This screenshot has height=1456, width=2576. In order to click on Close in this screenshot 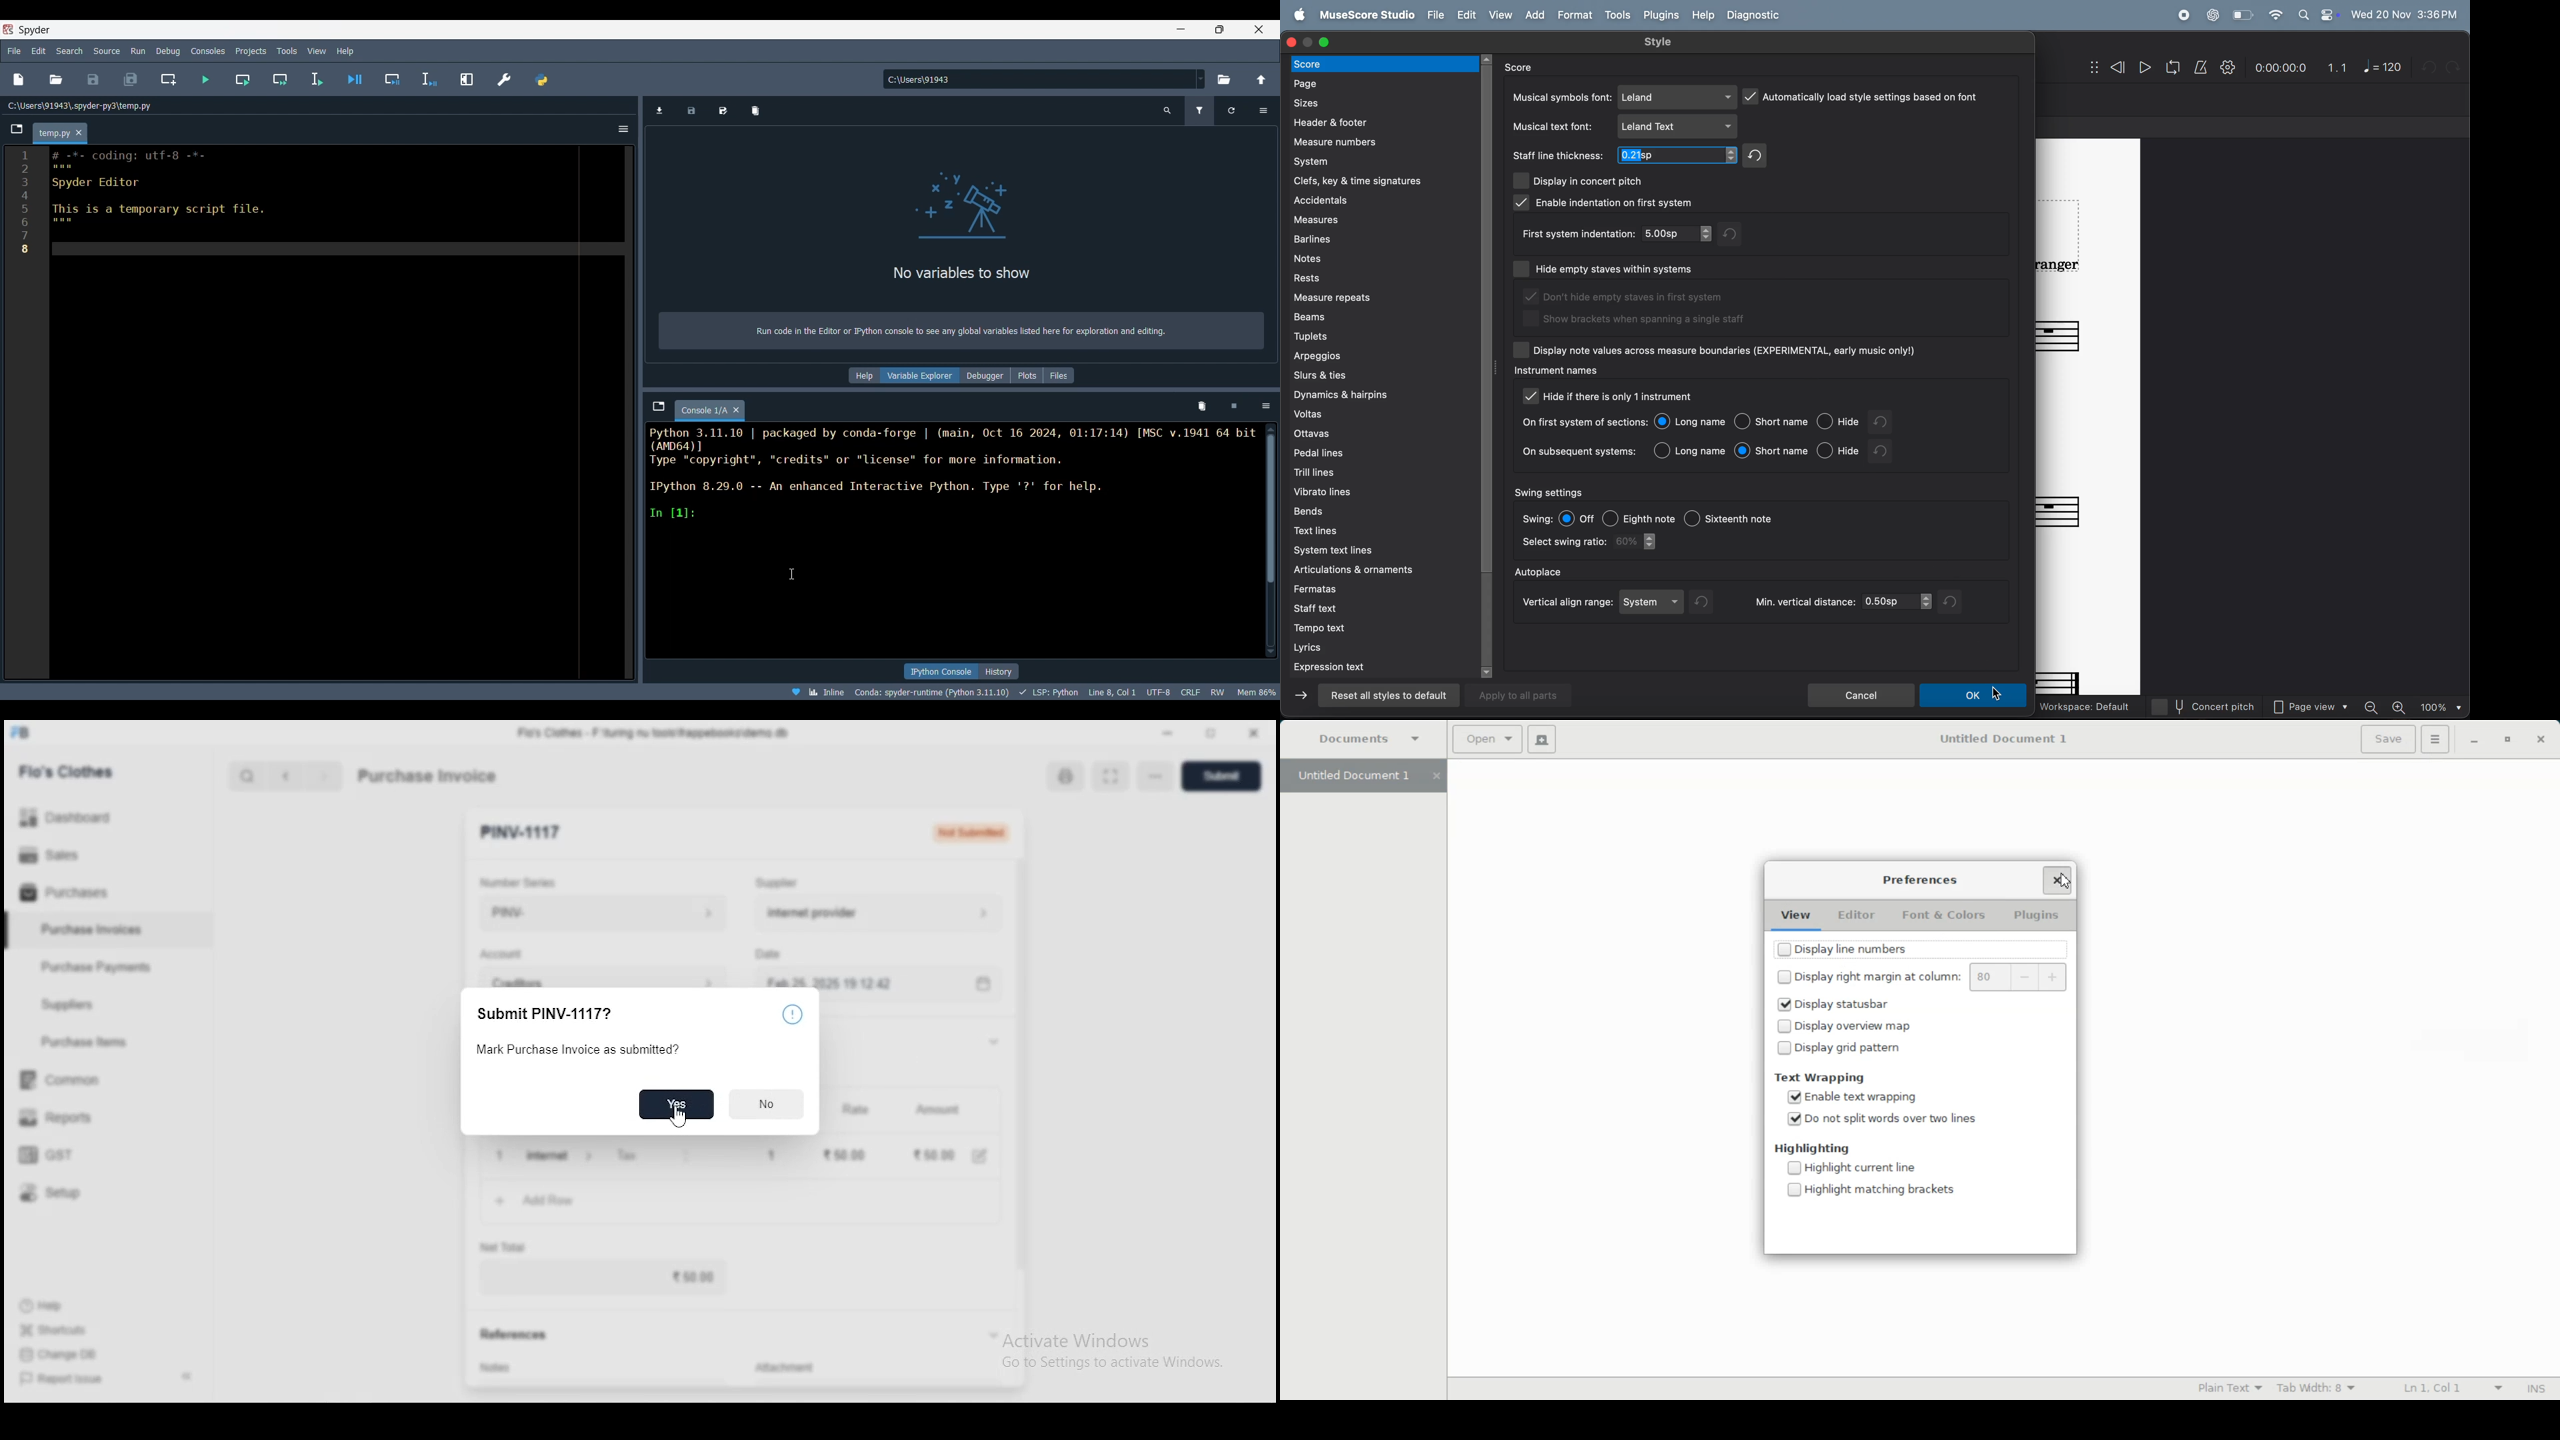, I will do `click(2053, 879)`.